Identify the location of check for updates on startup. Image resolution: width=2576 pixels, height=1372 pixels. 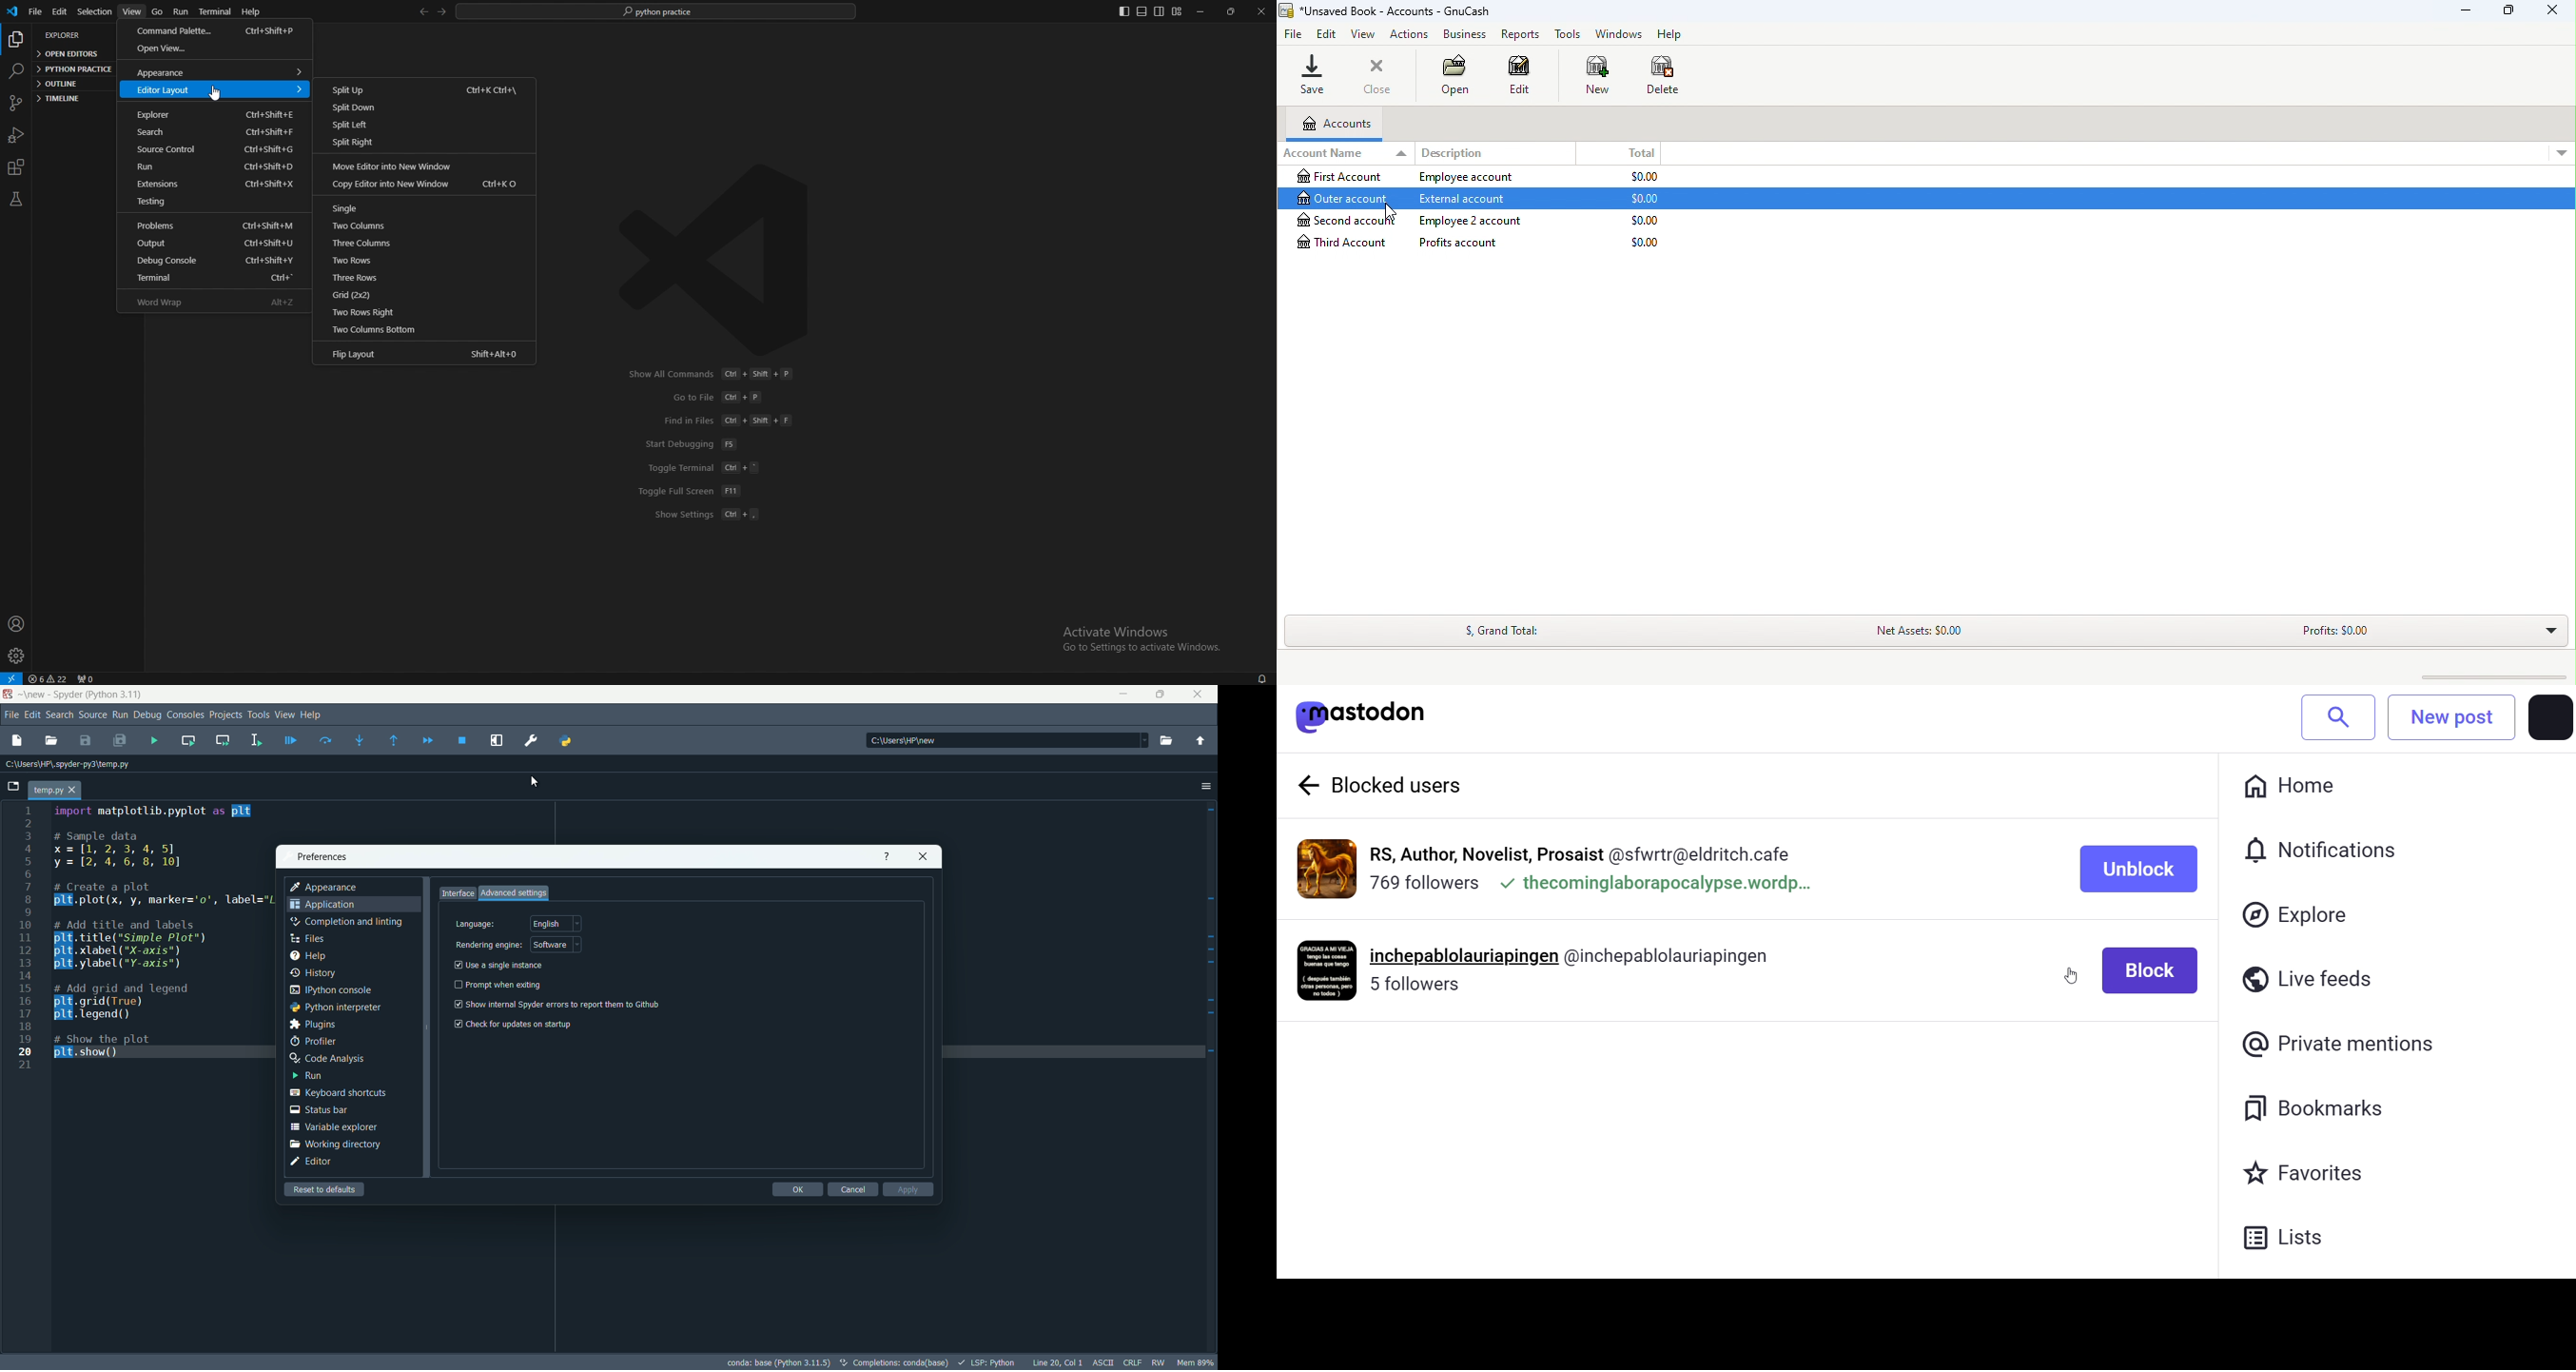
(512, 1024).